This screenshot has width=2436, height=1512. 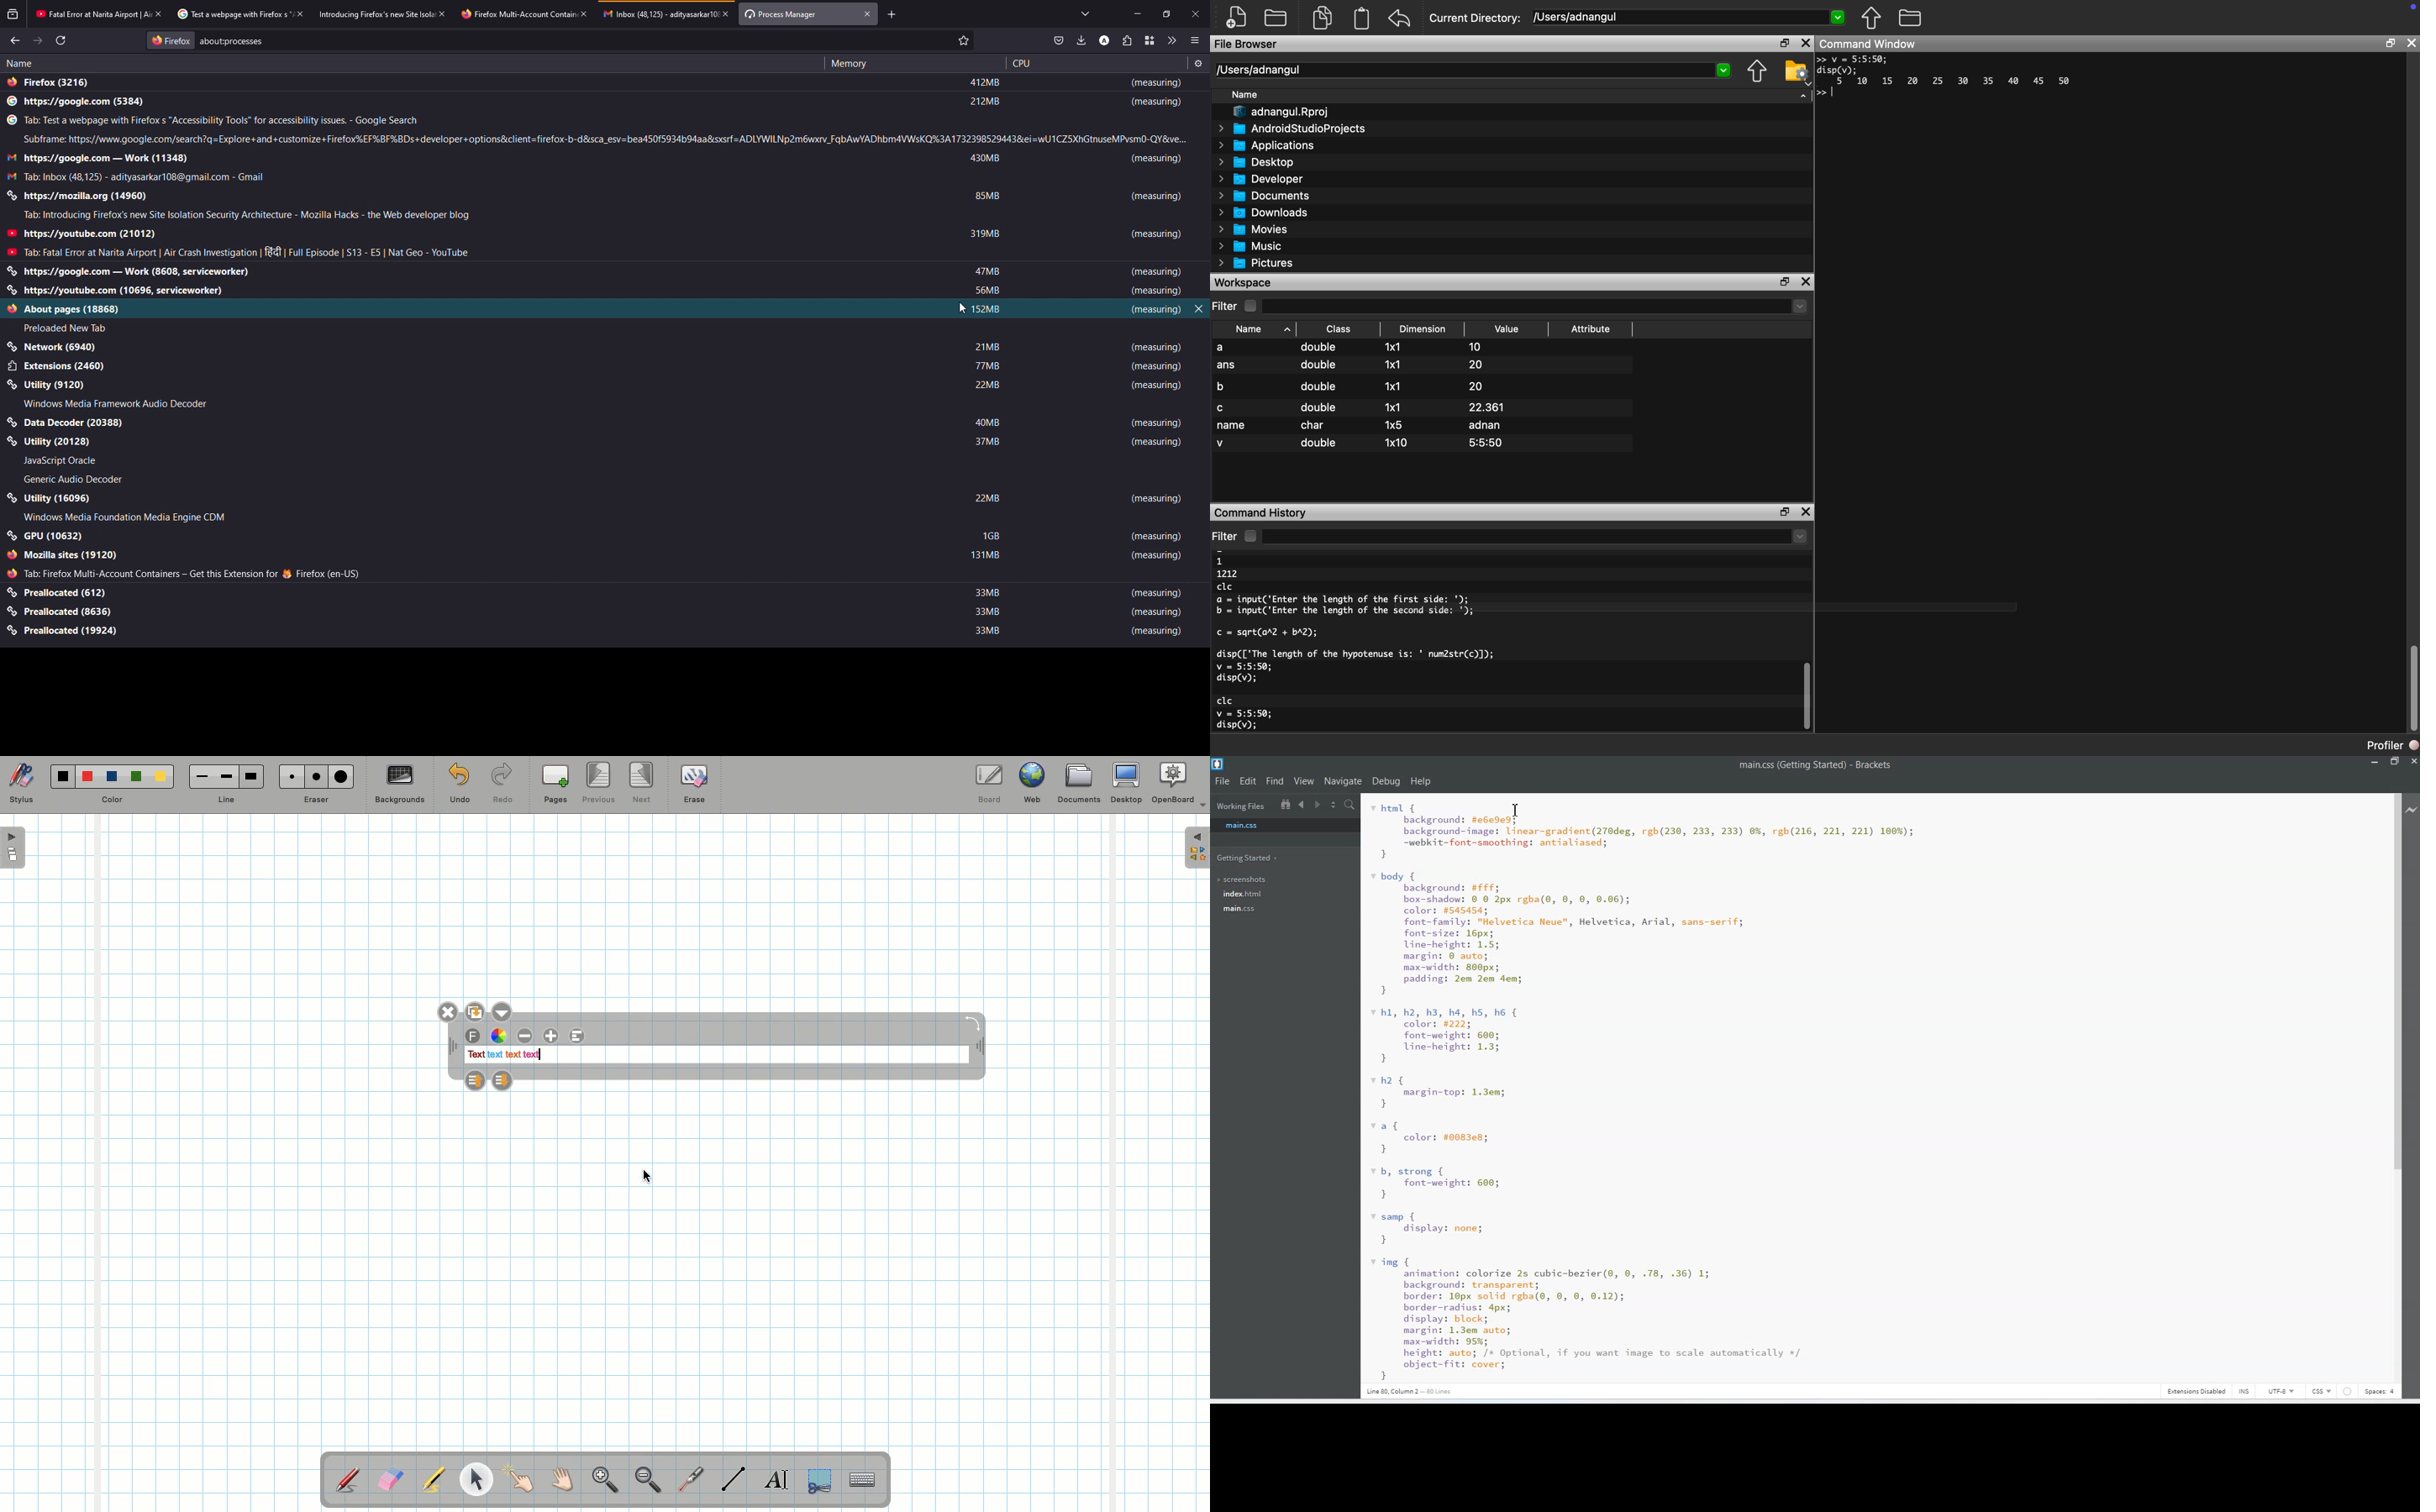 What do you see at coordinates (1128, 41) in the screenshot?
I see `extensions` at bounding box center [1128, 41].